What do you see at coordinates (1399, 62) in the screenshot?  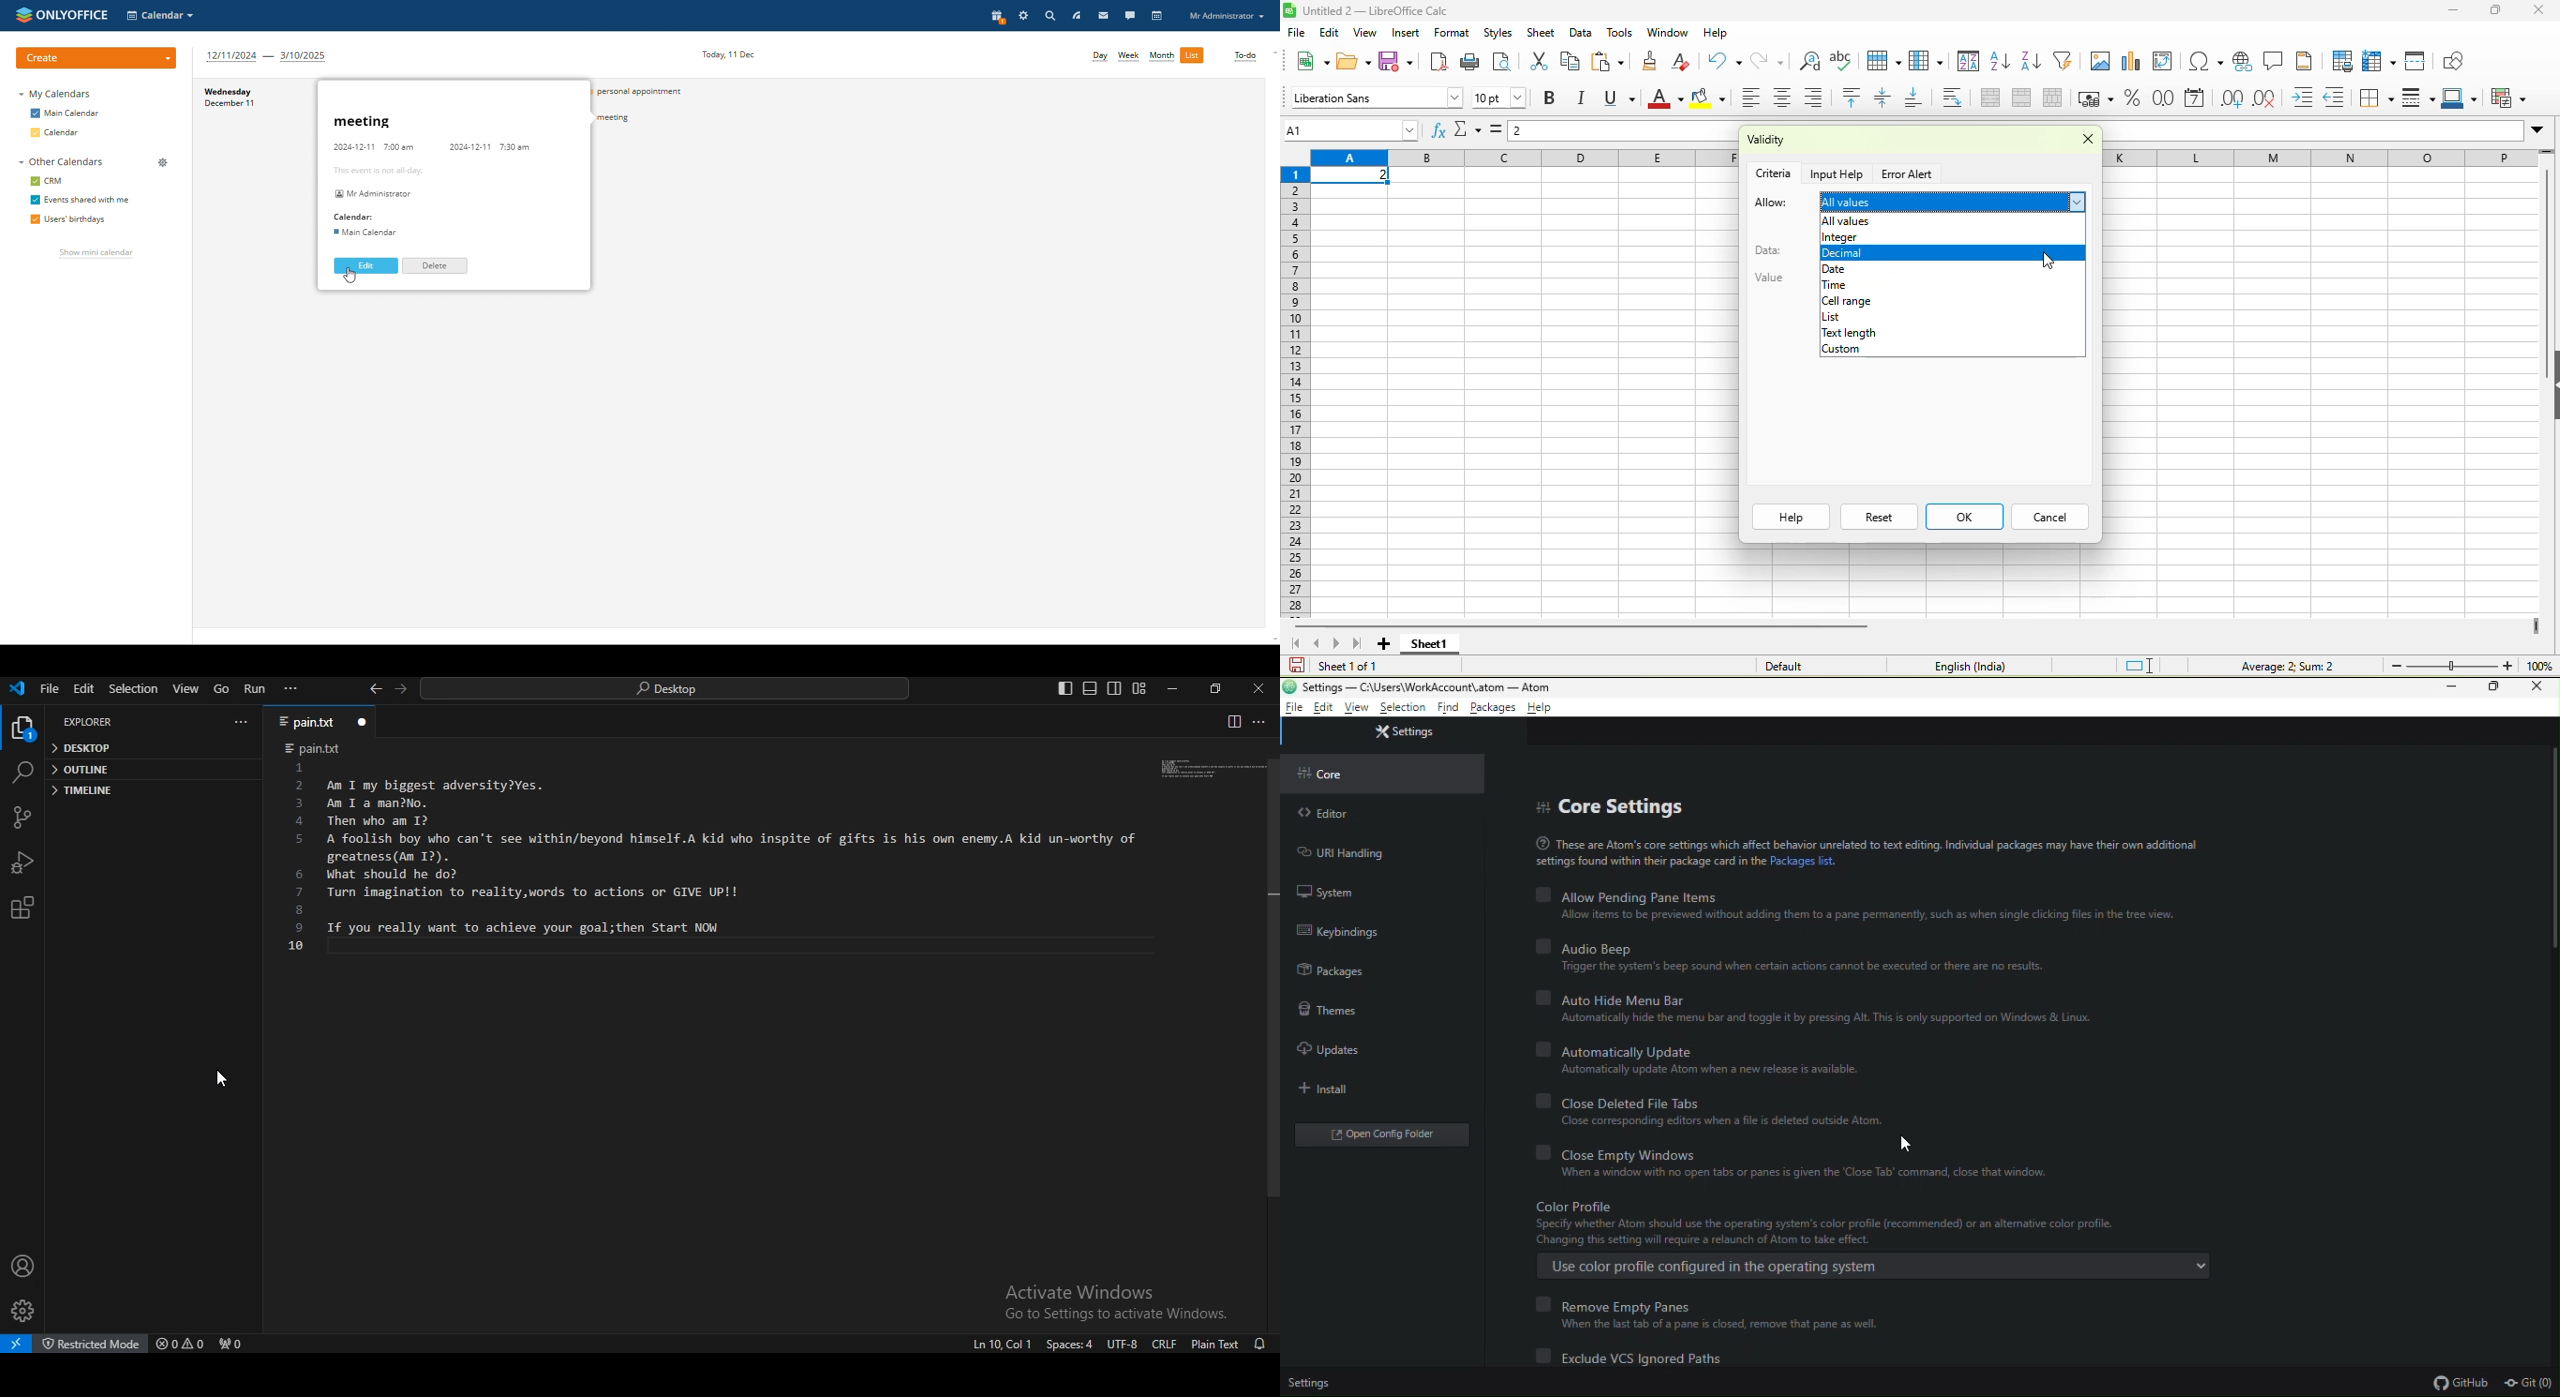 I see `save` at bounding box center [1399, 62].